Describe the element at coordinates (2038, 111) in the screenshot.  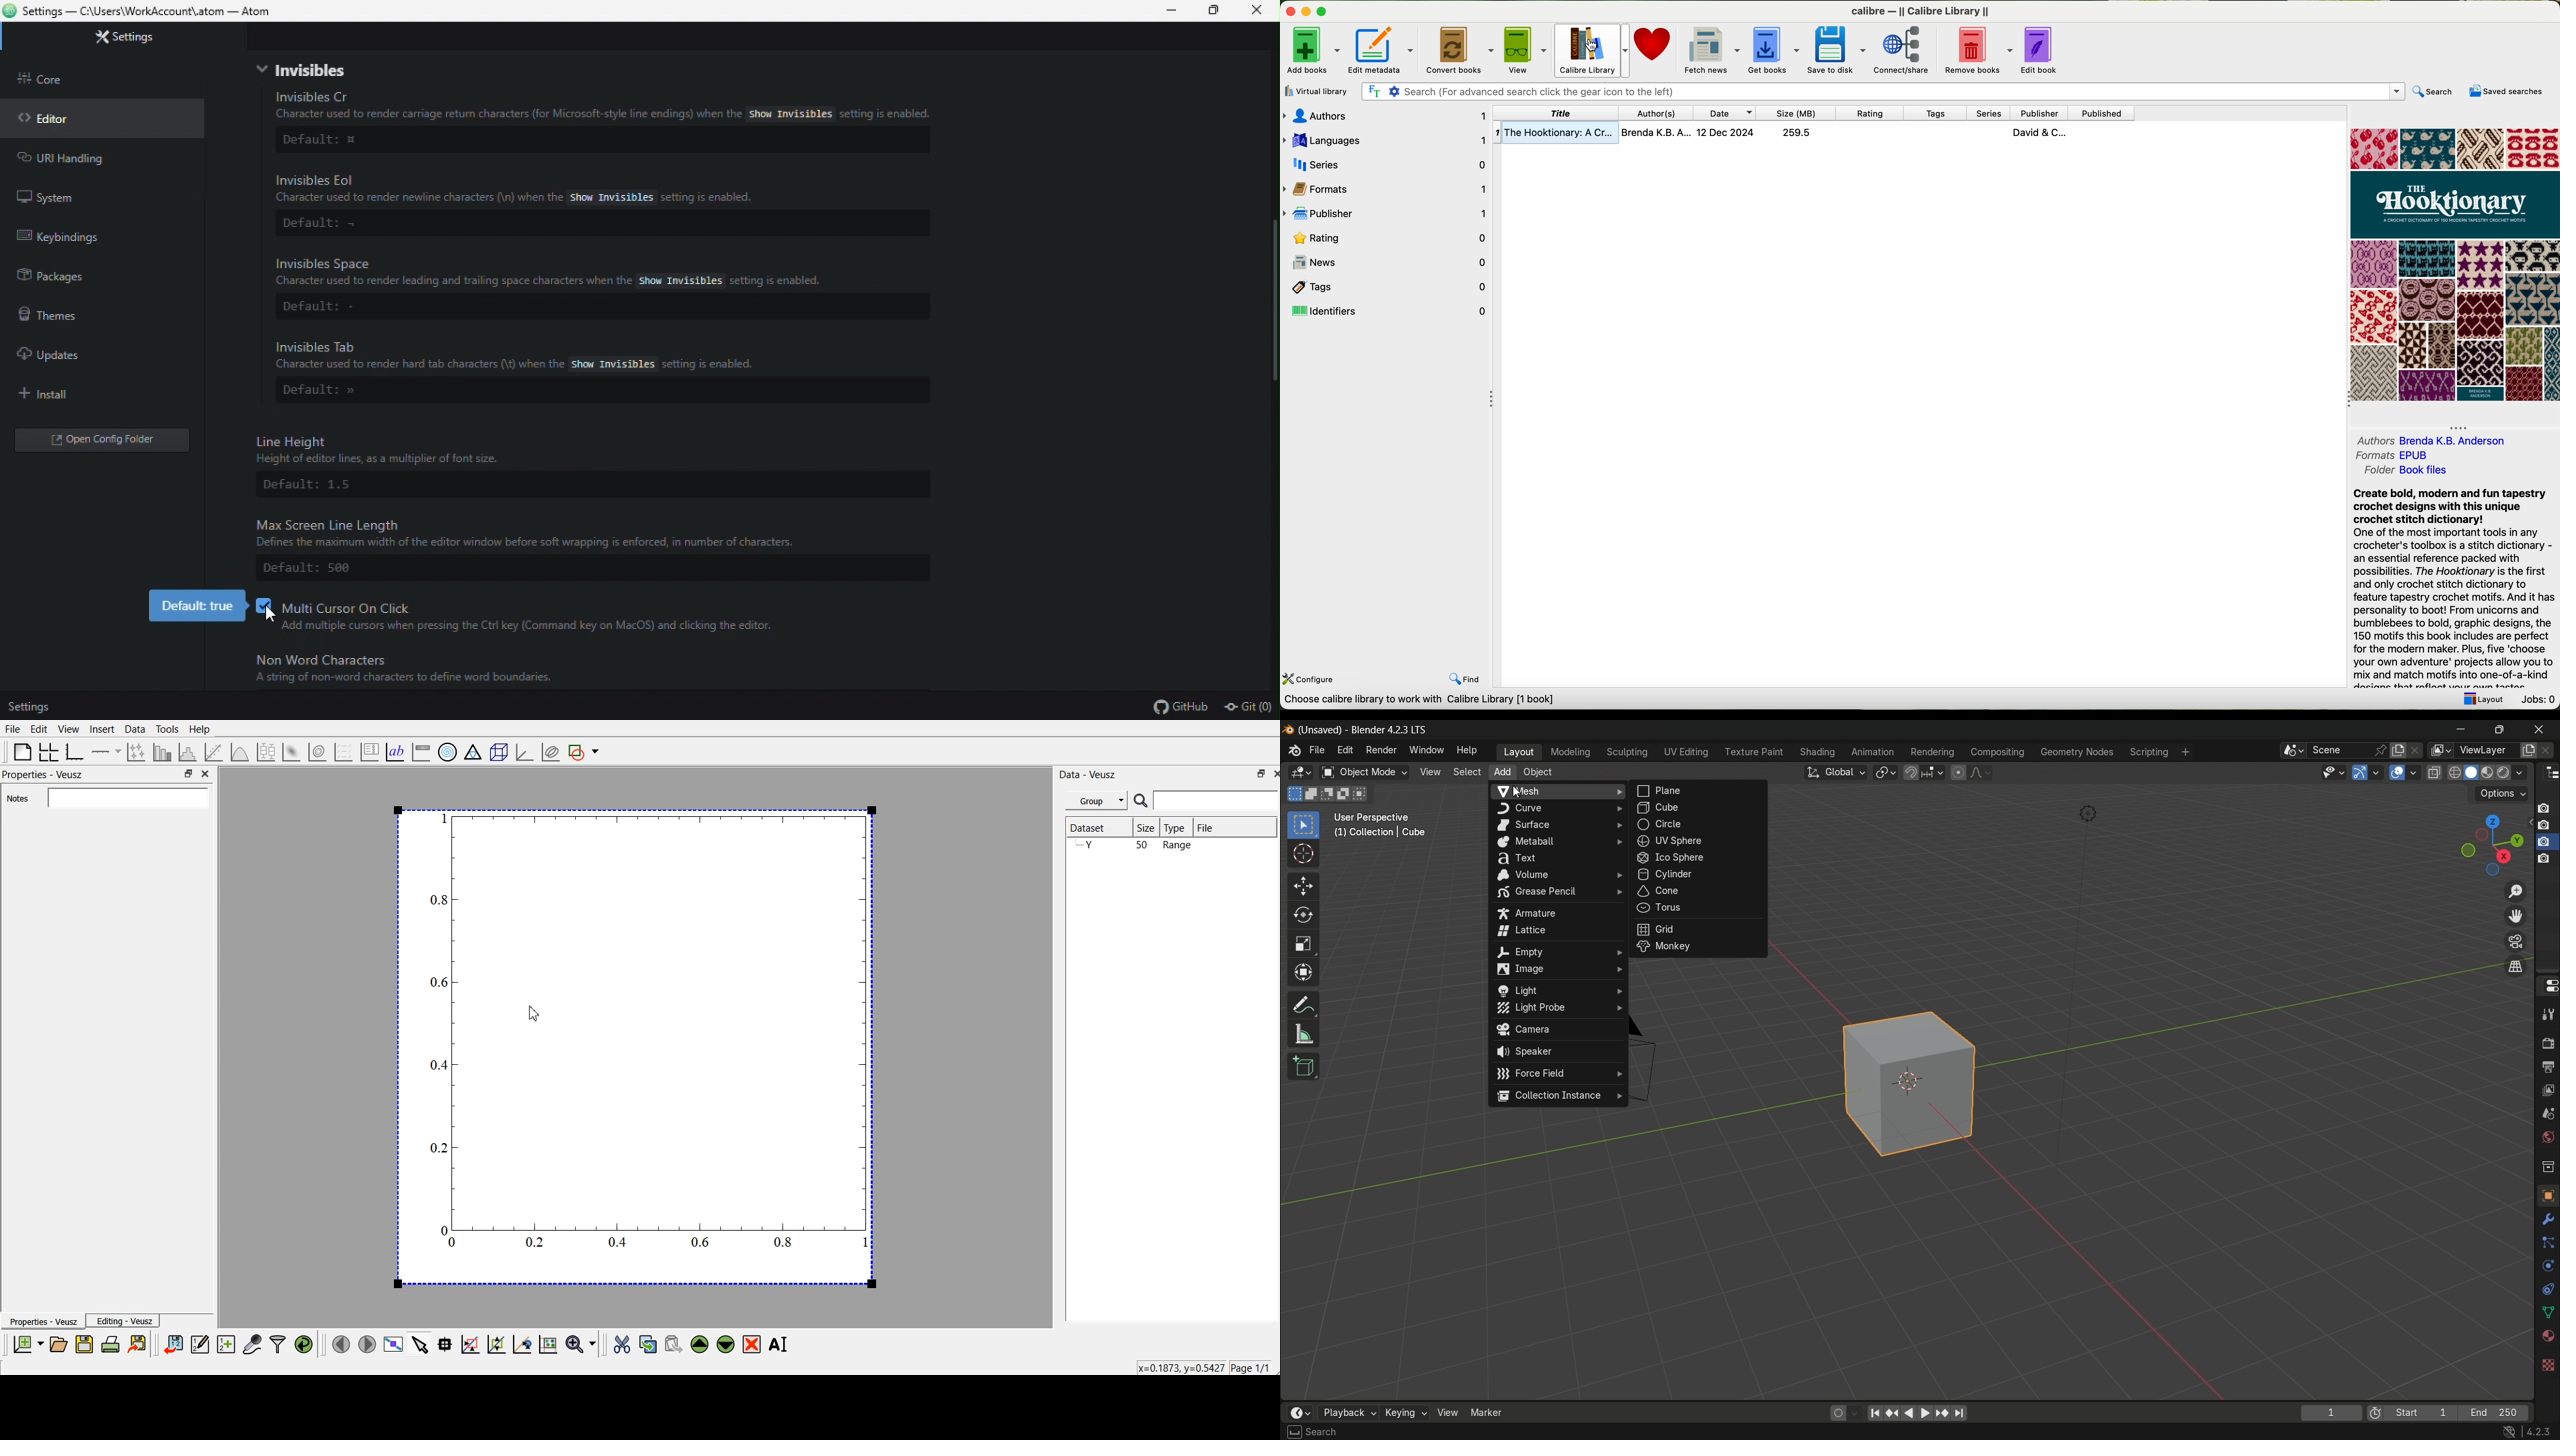
I see `publisher` at that location.